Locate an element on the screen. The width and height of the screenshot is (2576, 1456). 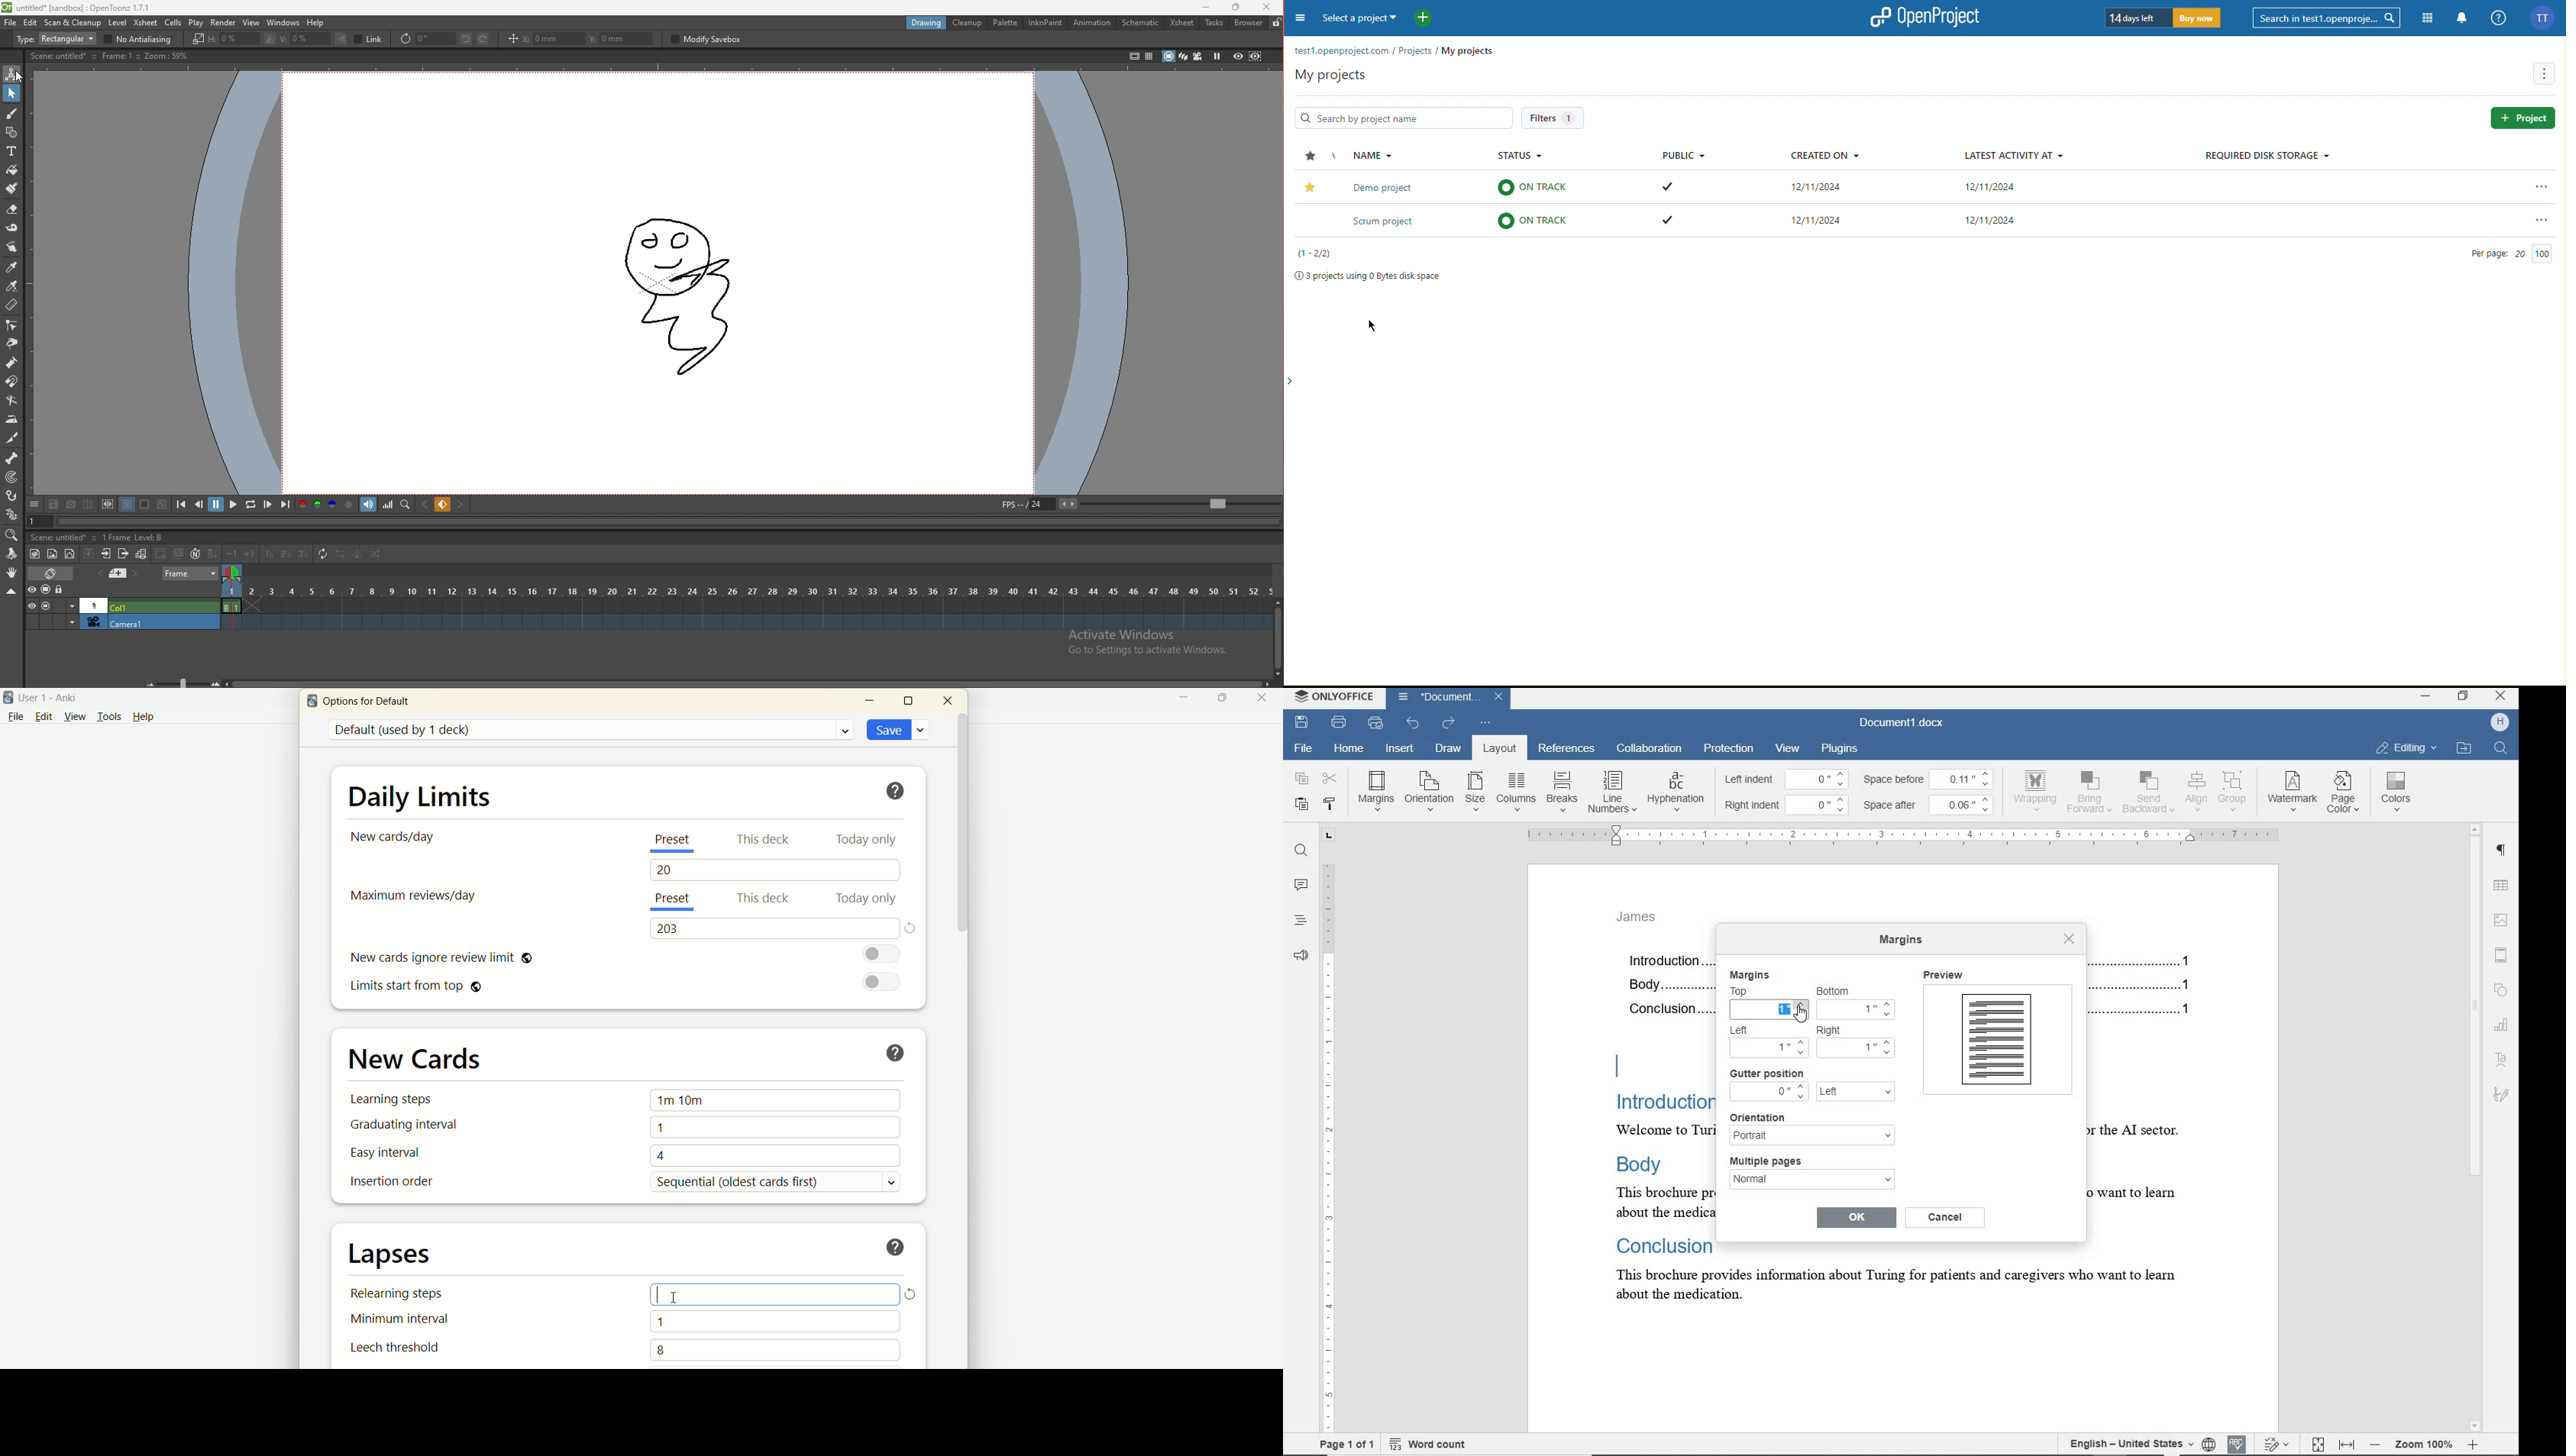
breaks is located at coordinates (1560, 792).